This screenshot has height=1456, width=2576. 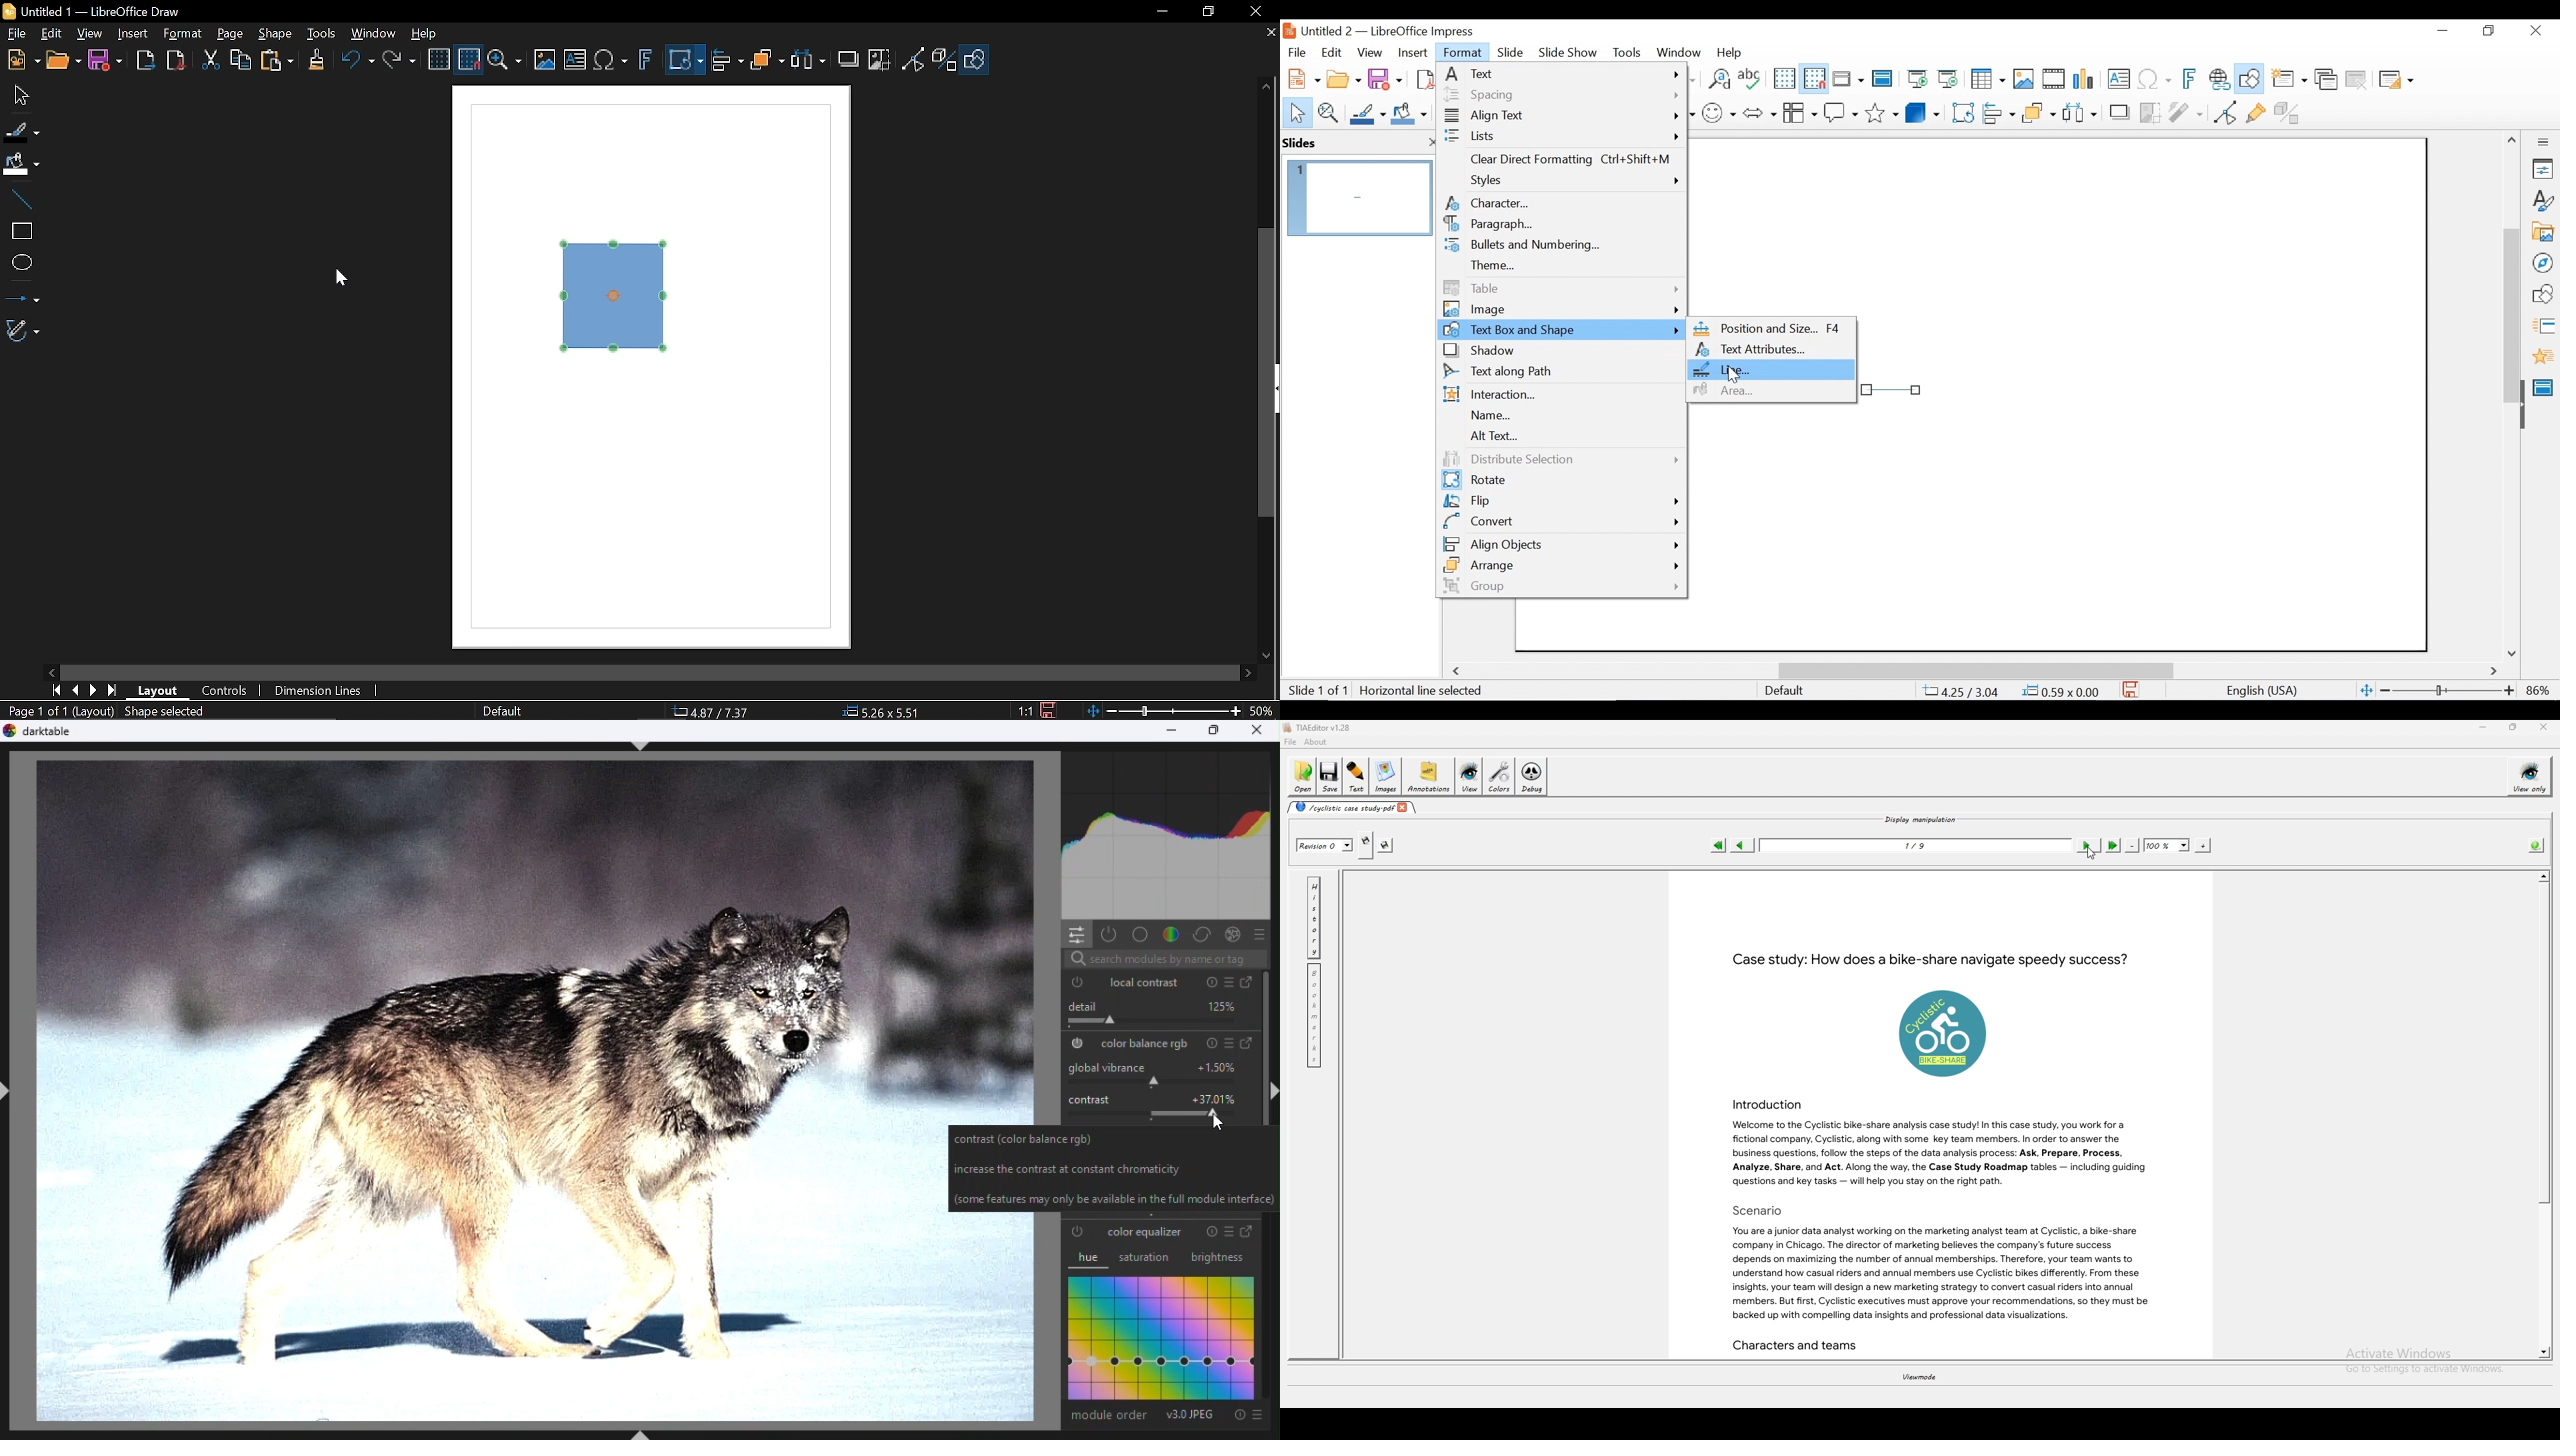 What do you see at coordinates (1814, 79) in the screenshot?
I see `Snap as Grid` at bounding box center [1814, 79].